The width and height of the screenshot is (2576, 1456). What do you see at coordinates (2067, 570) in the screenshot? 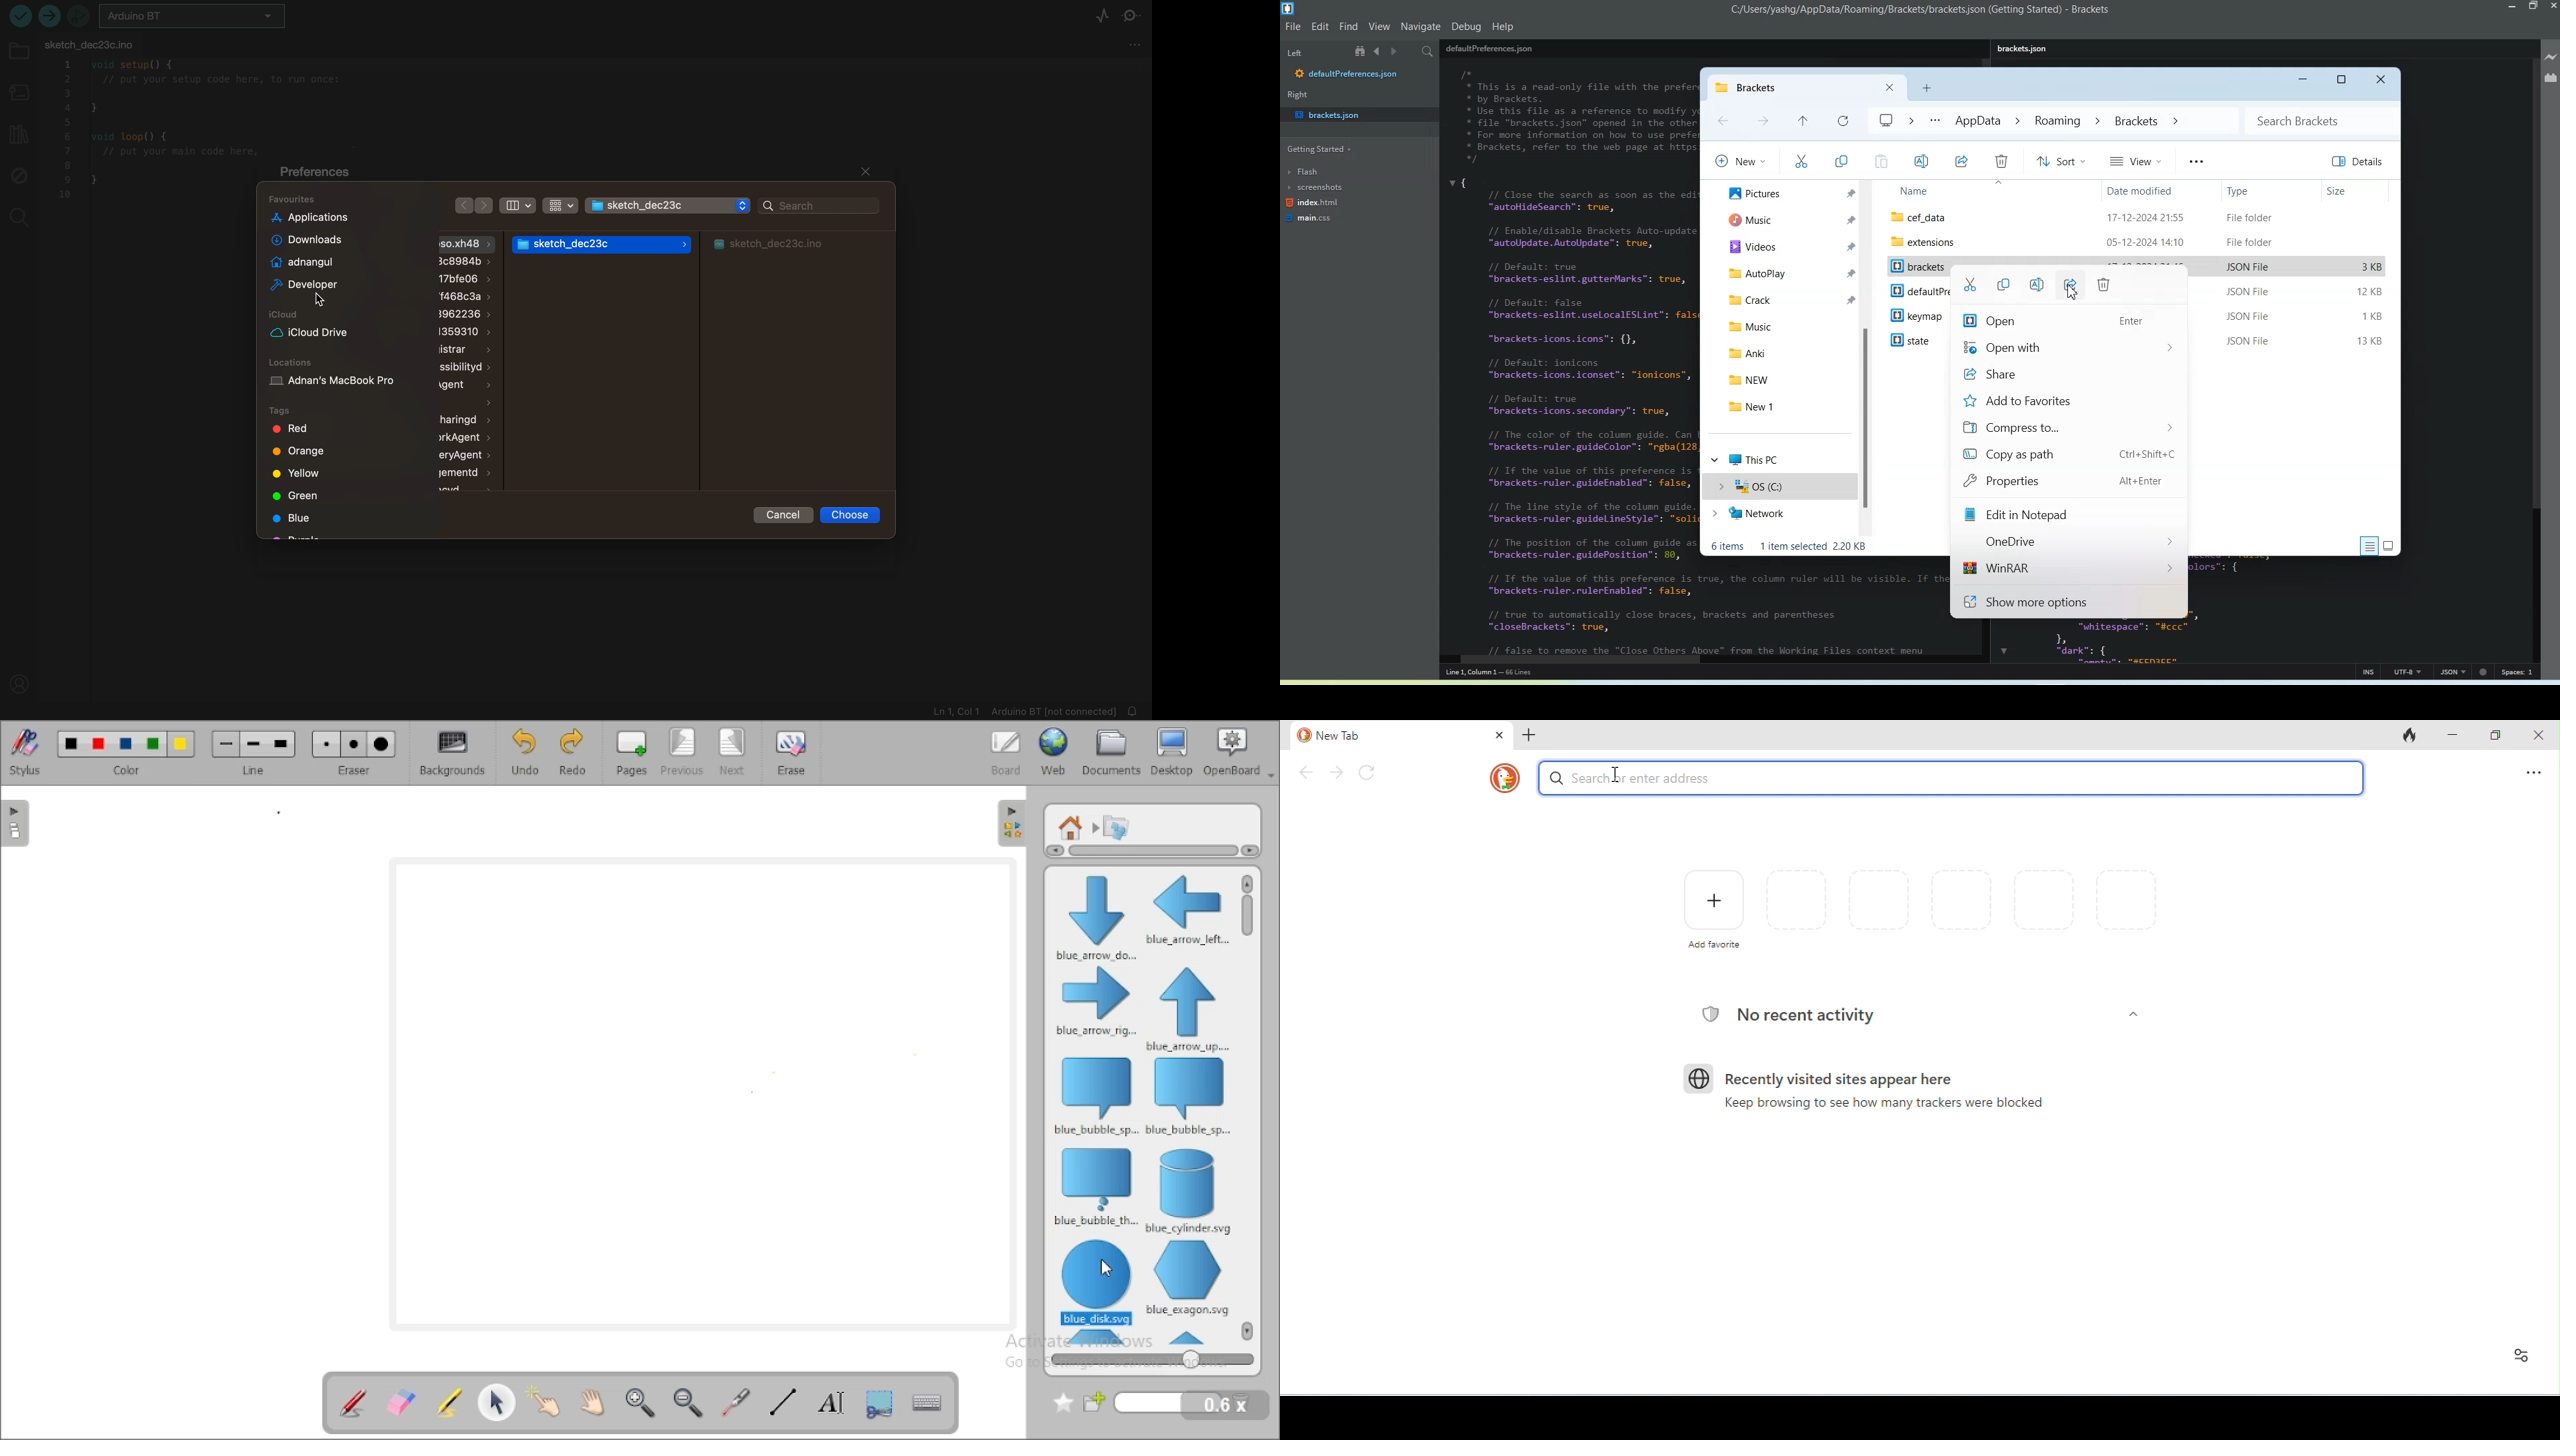
I see `WinRar` at bounding box center [2067, 570].